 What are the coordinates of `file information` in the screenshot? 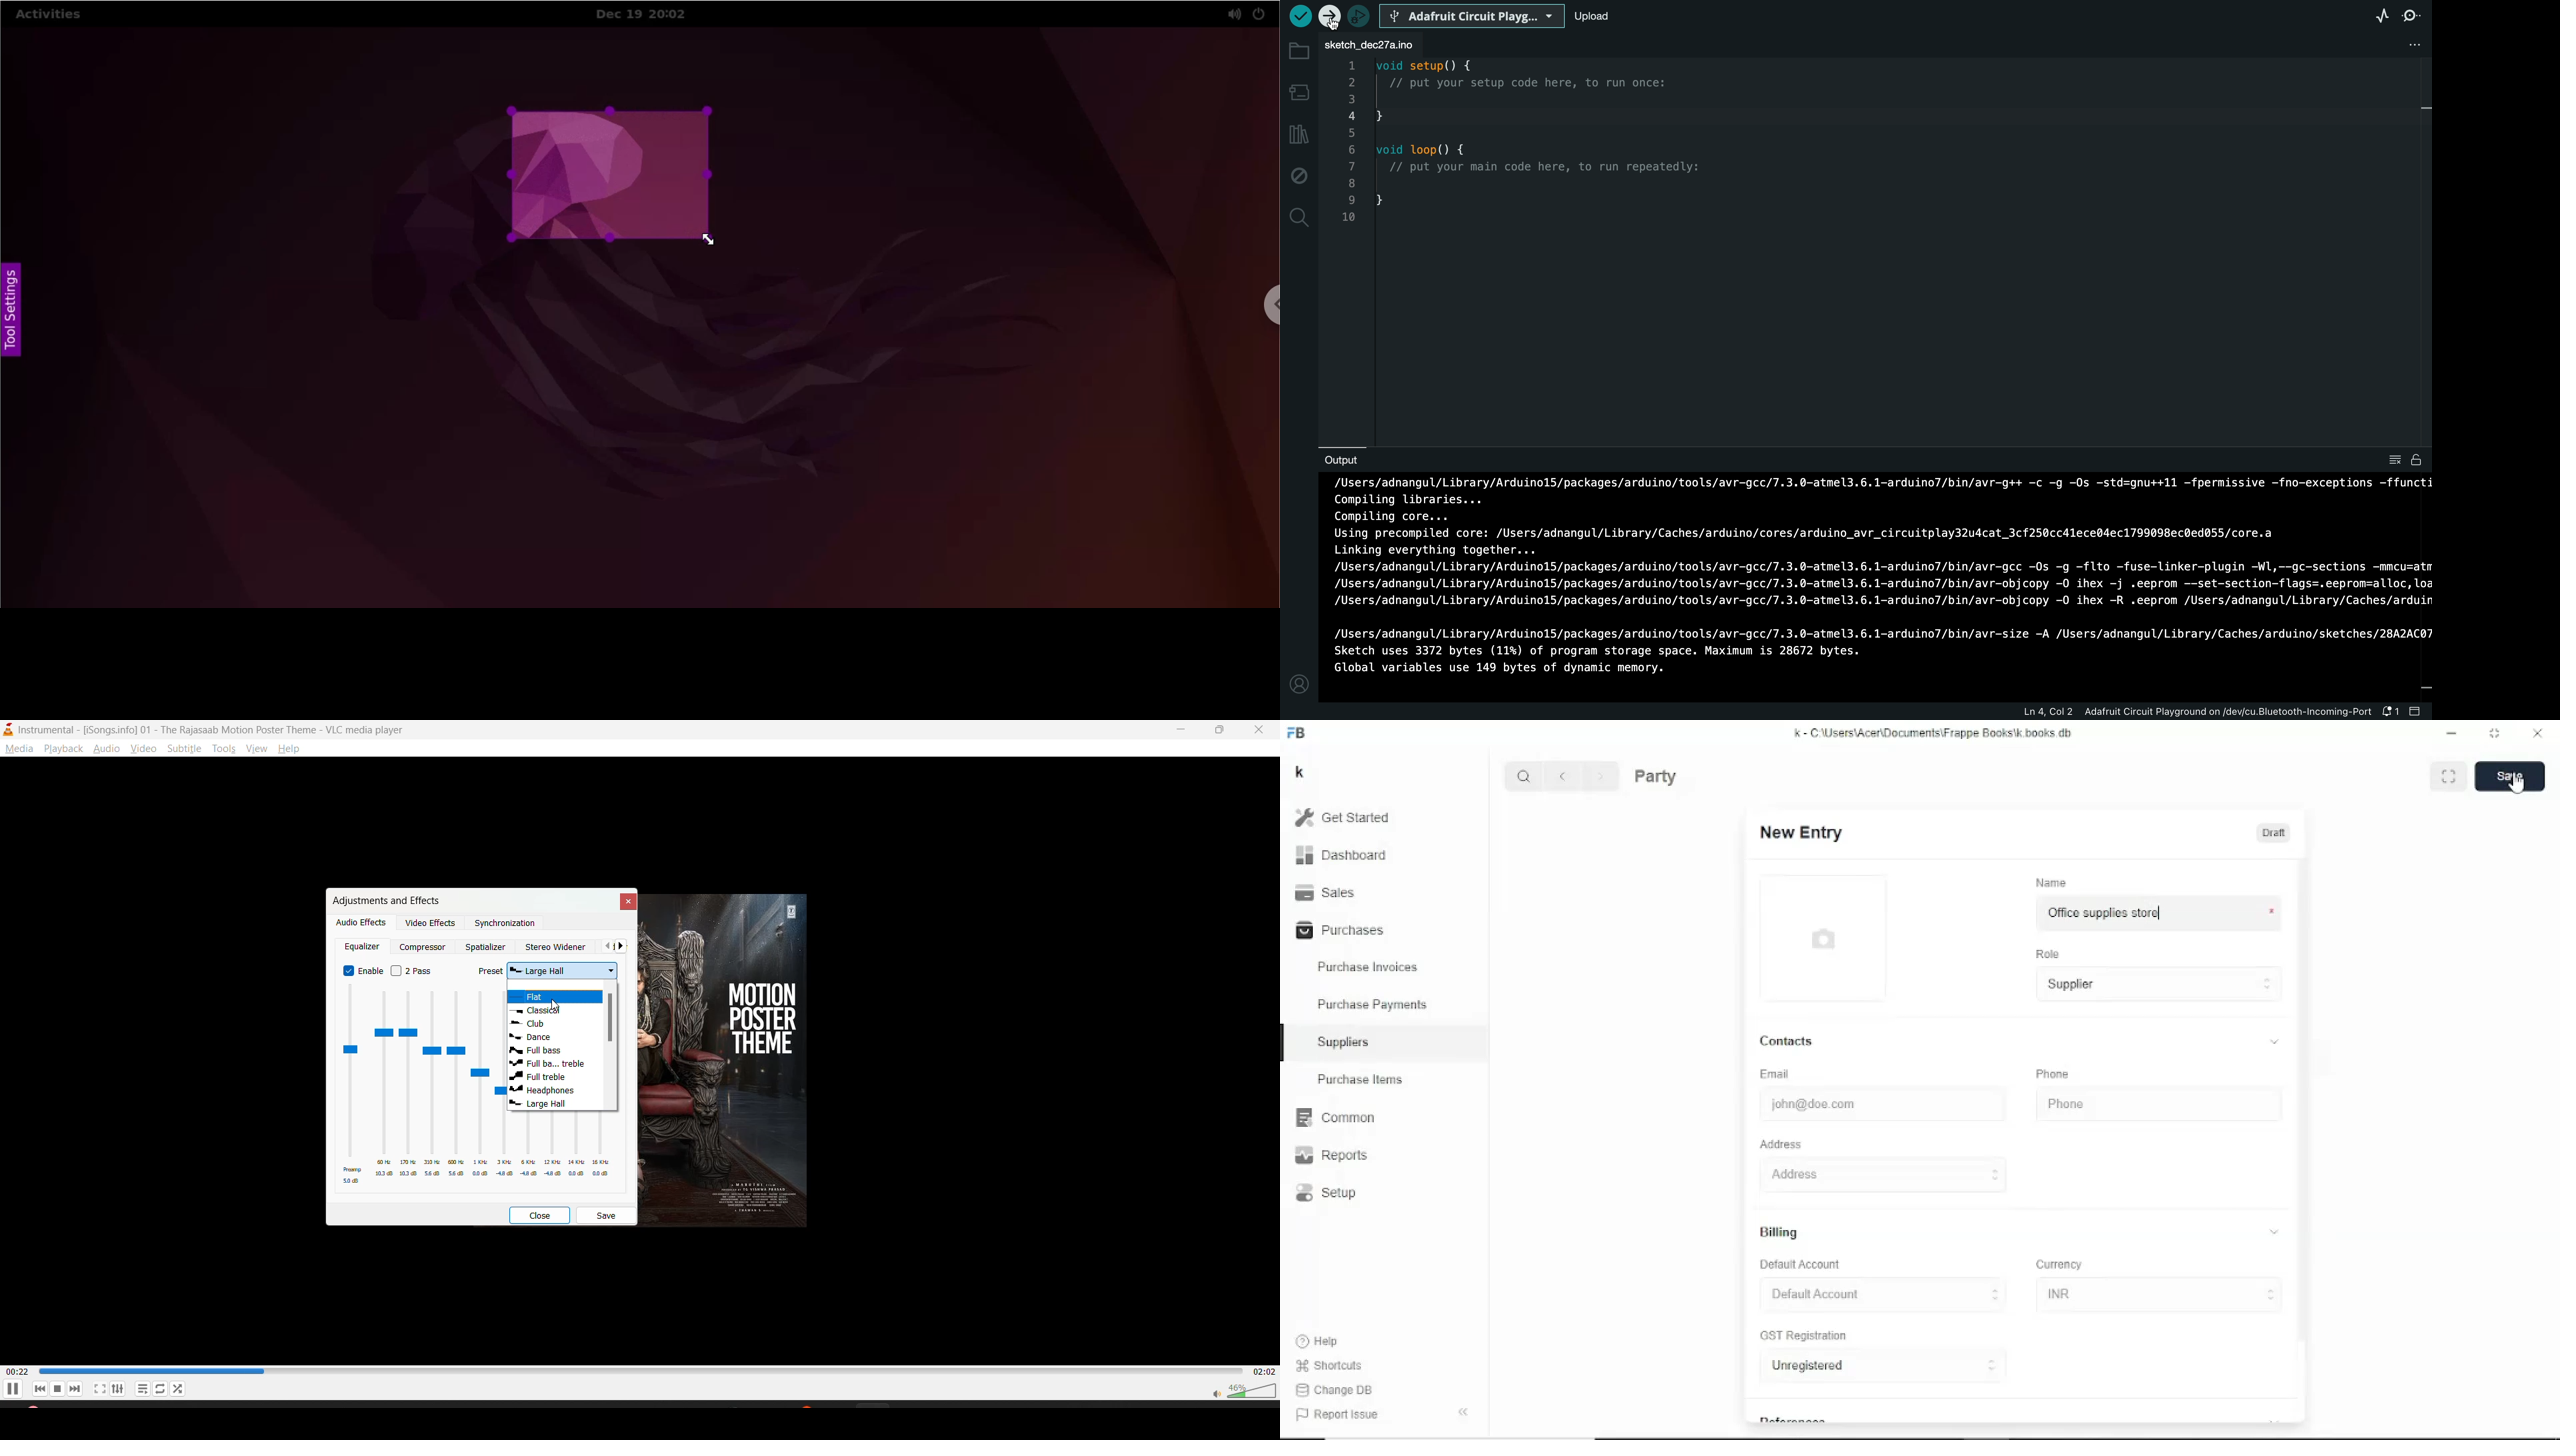 It's located at (2192, 711).